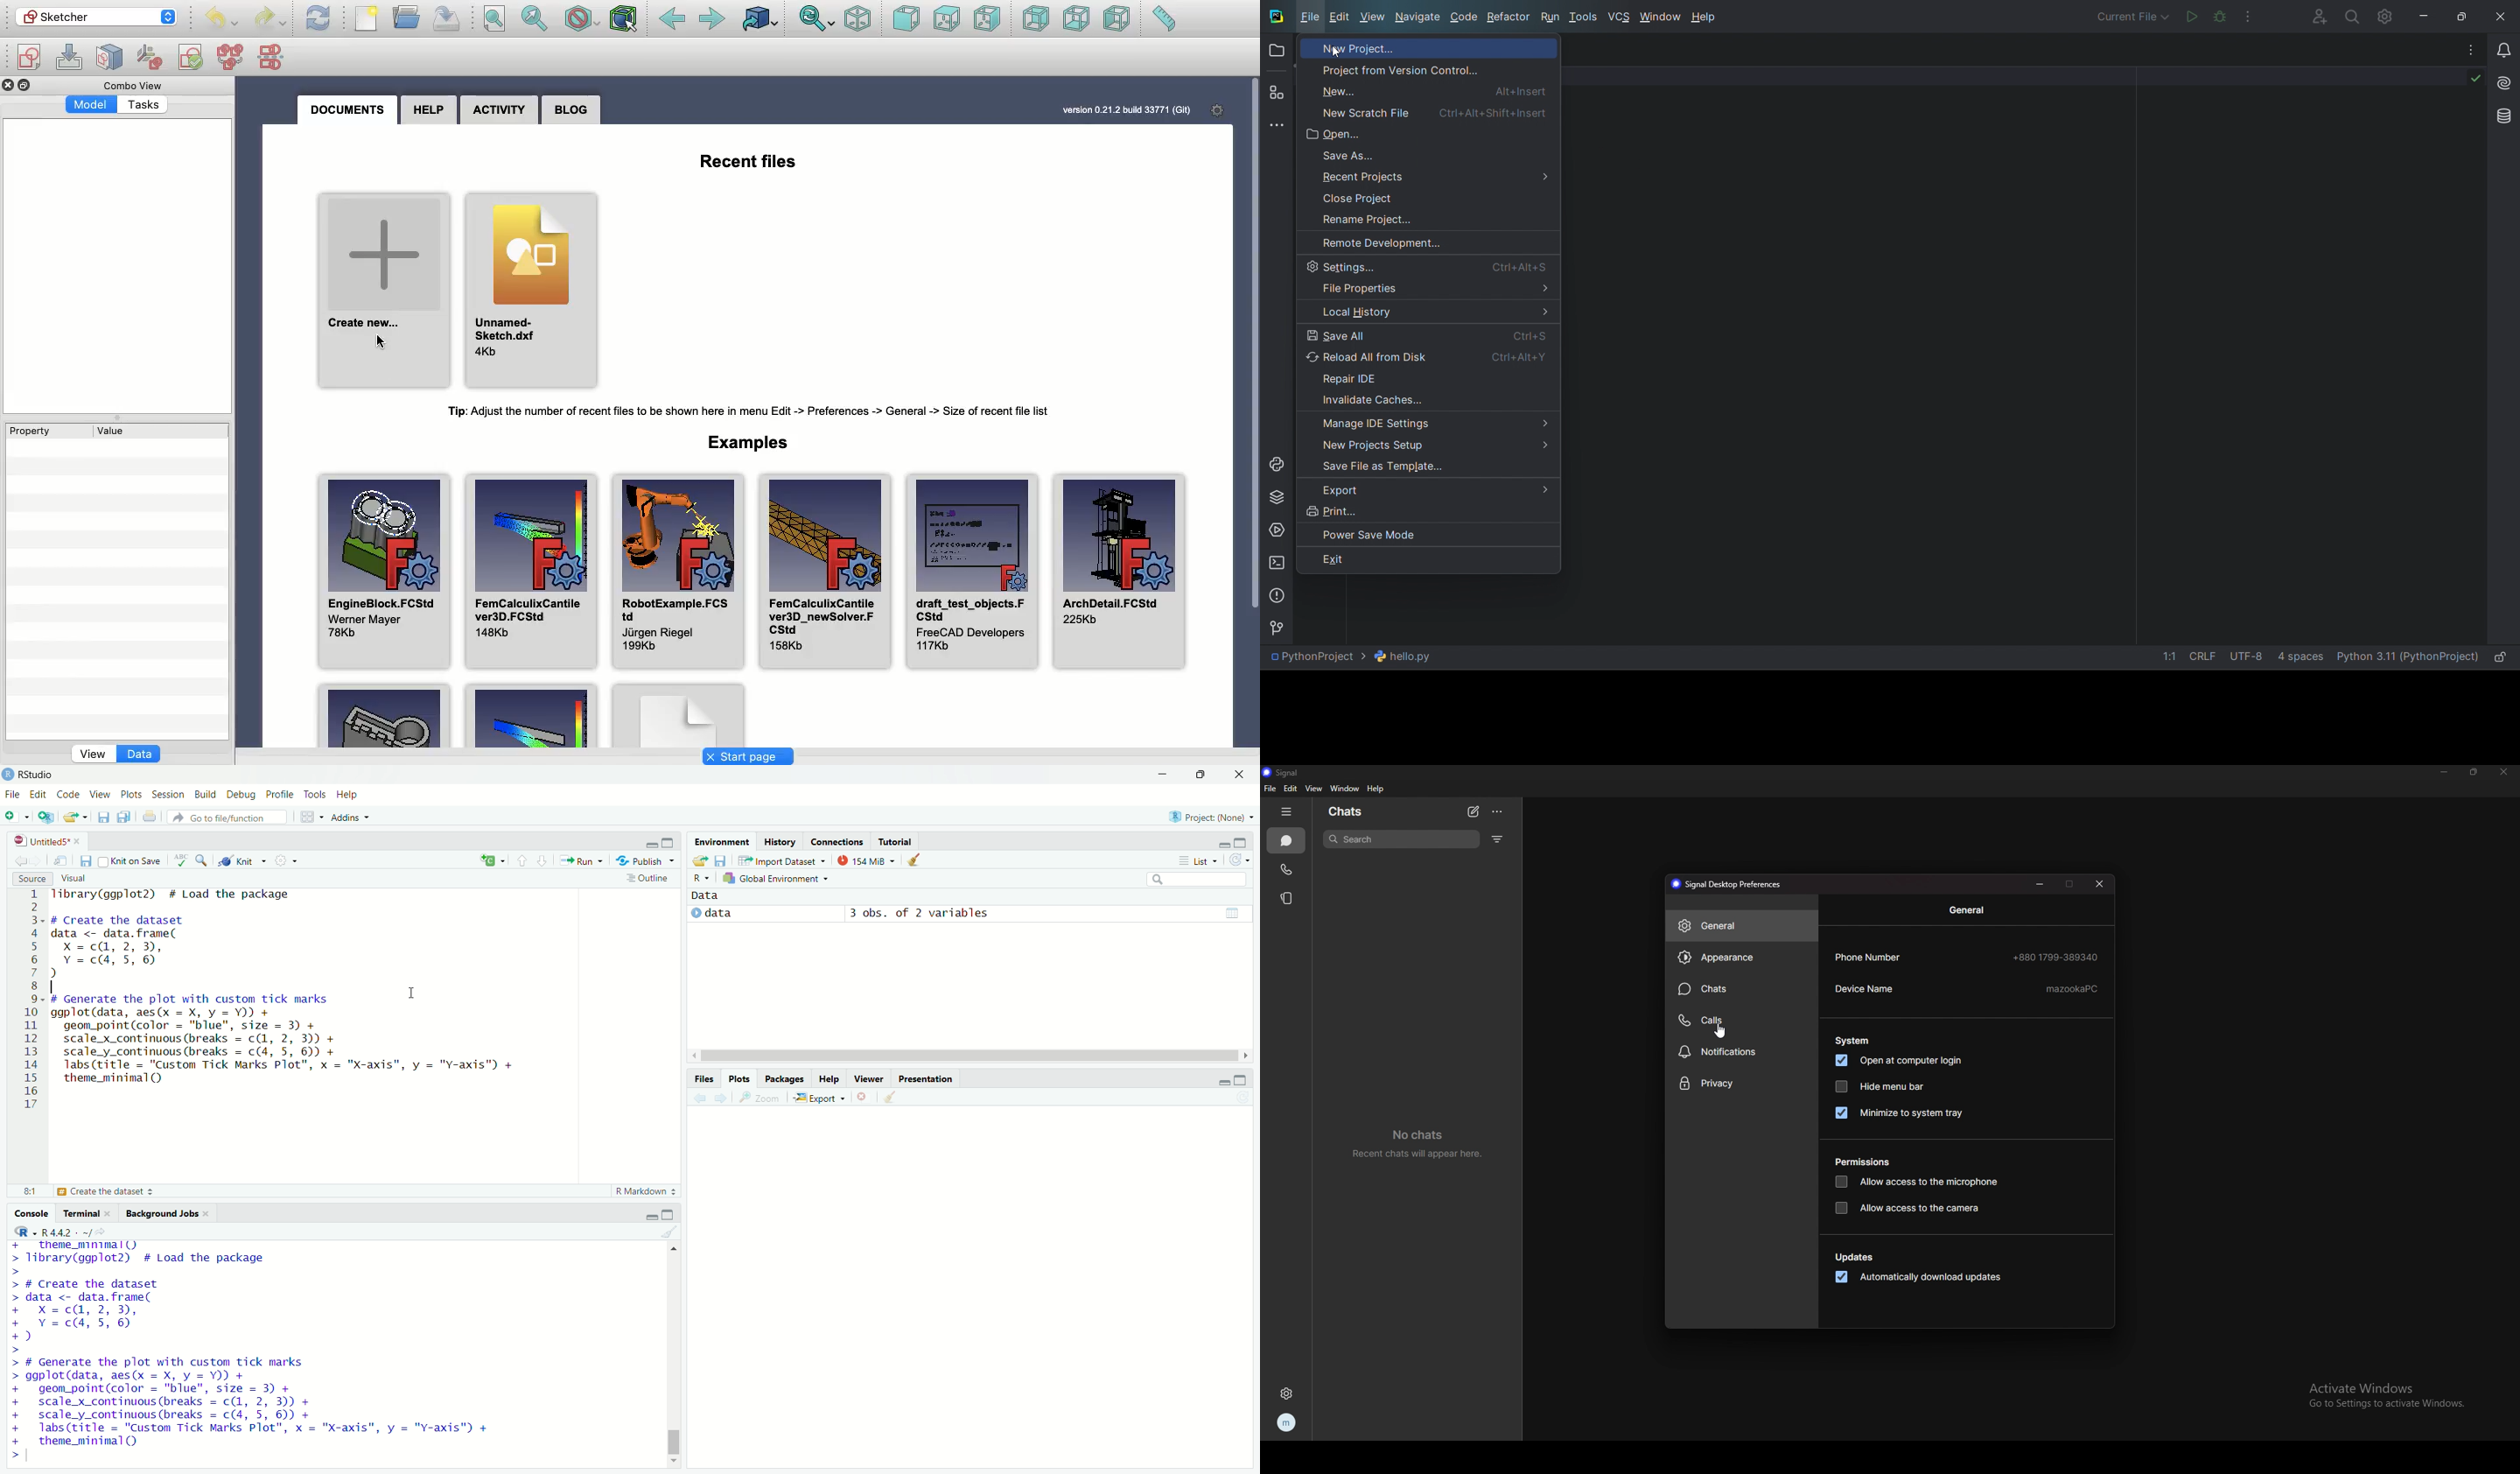 This screenshot has height=1484, width=2520. I want to click on Example 1, so click(381, 716).